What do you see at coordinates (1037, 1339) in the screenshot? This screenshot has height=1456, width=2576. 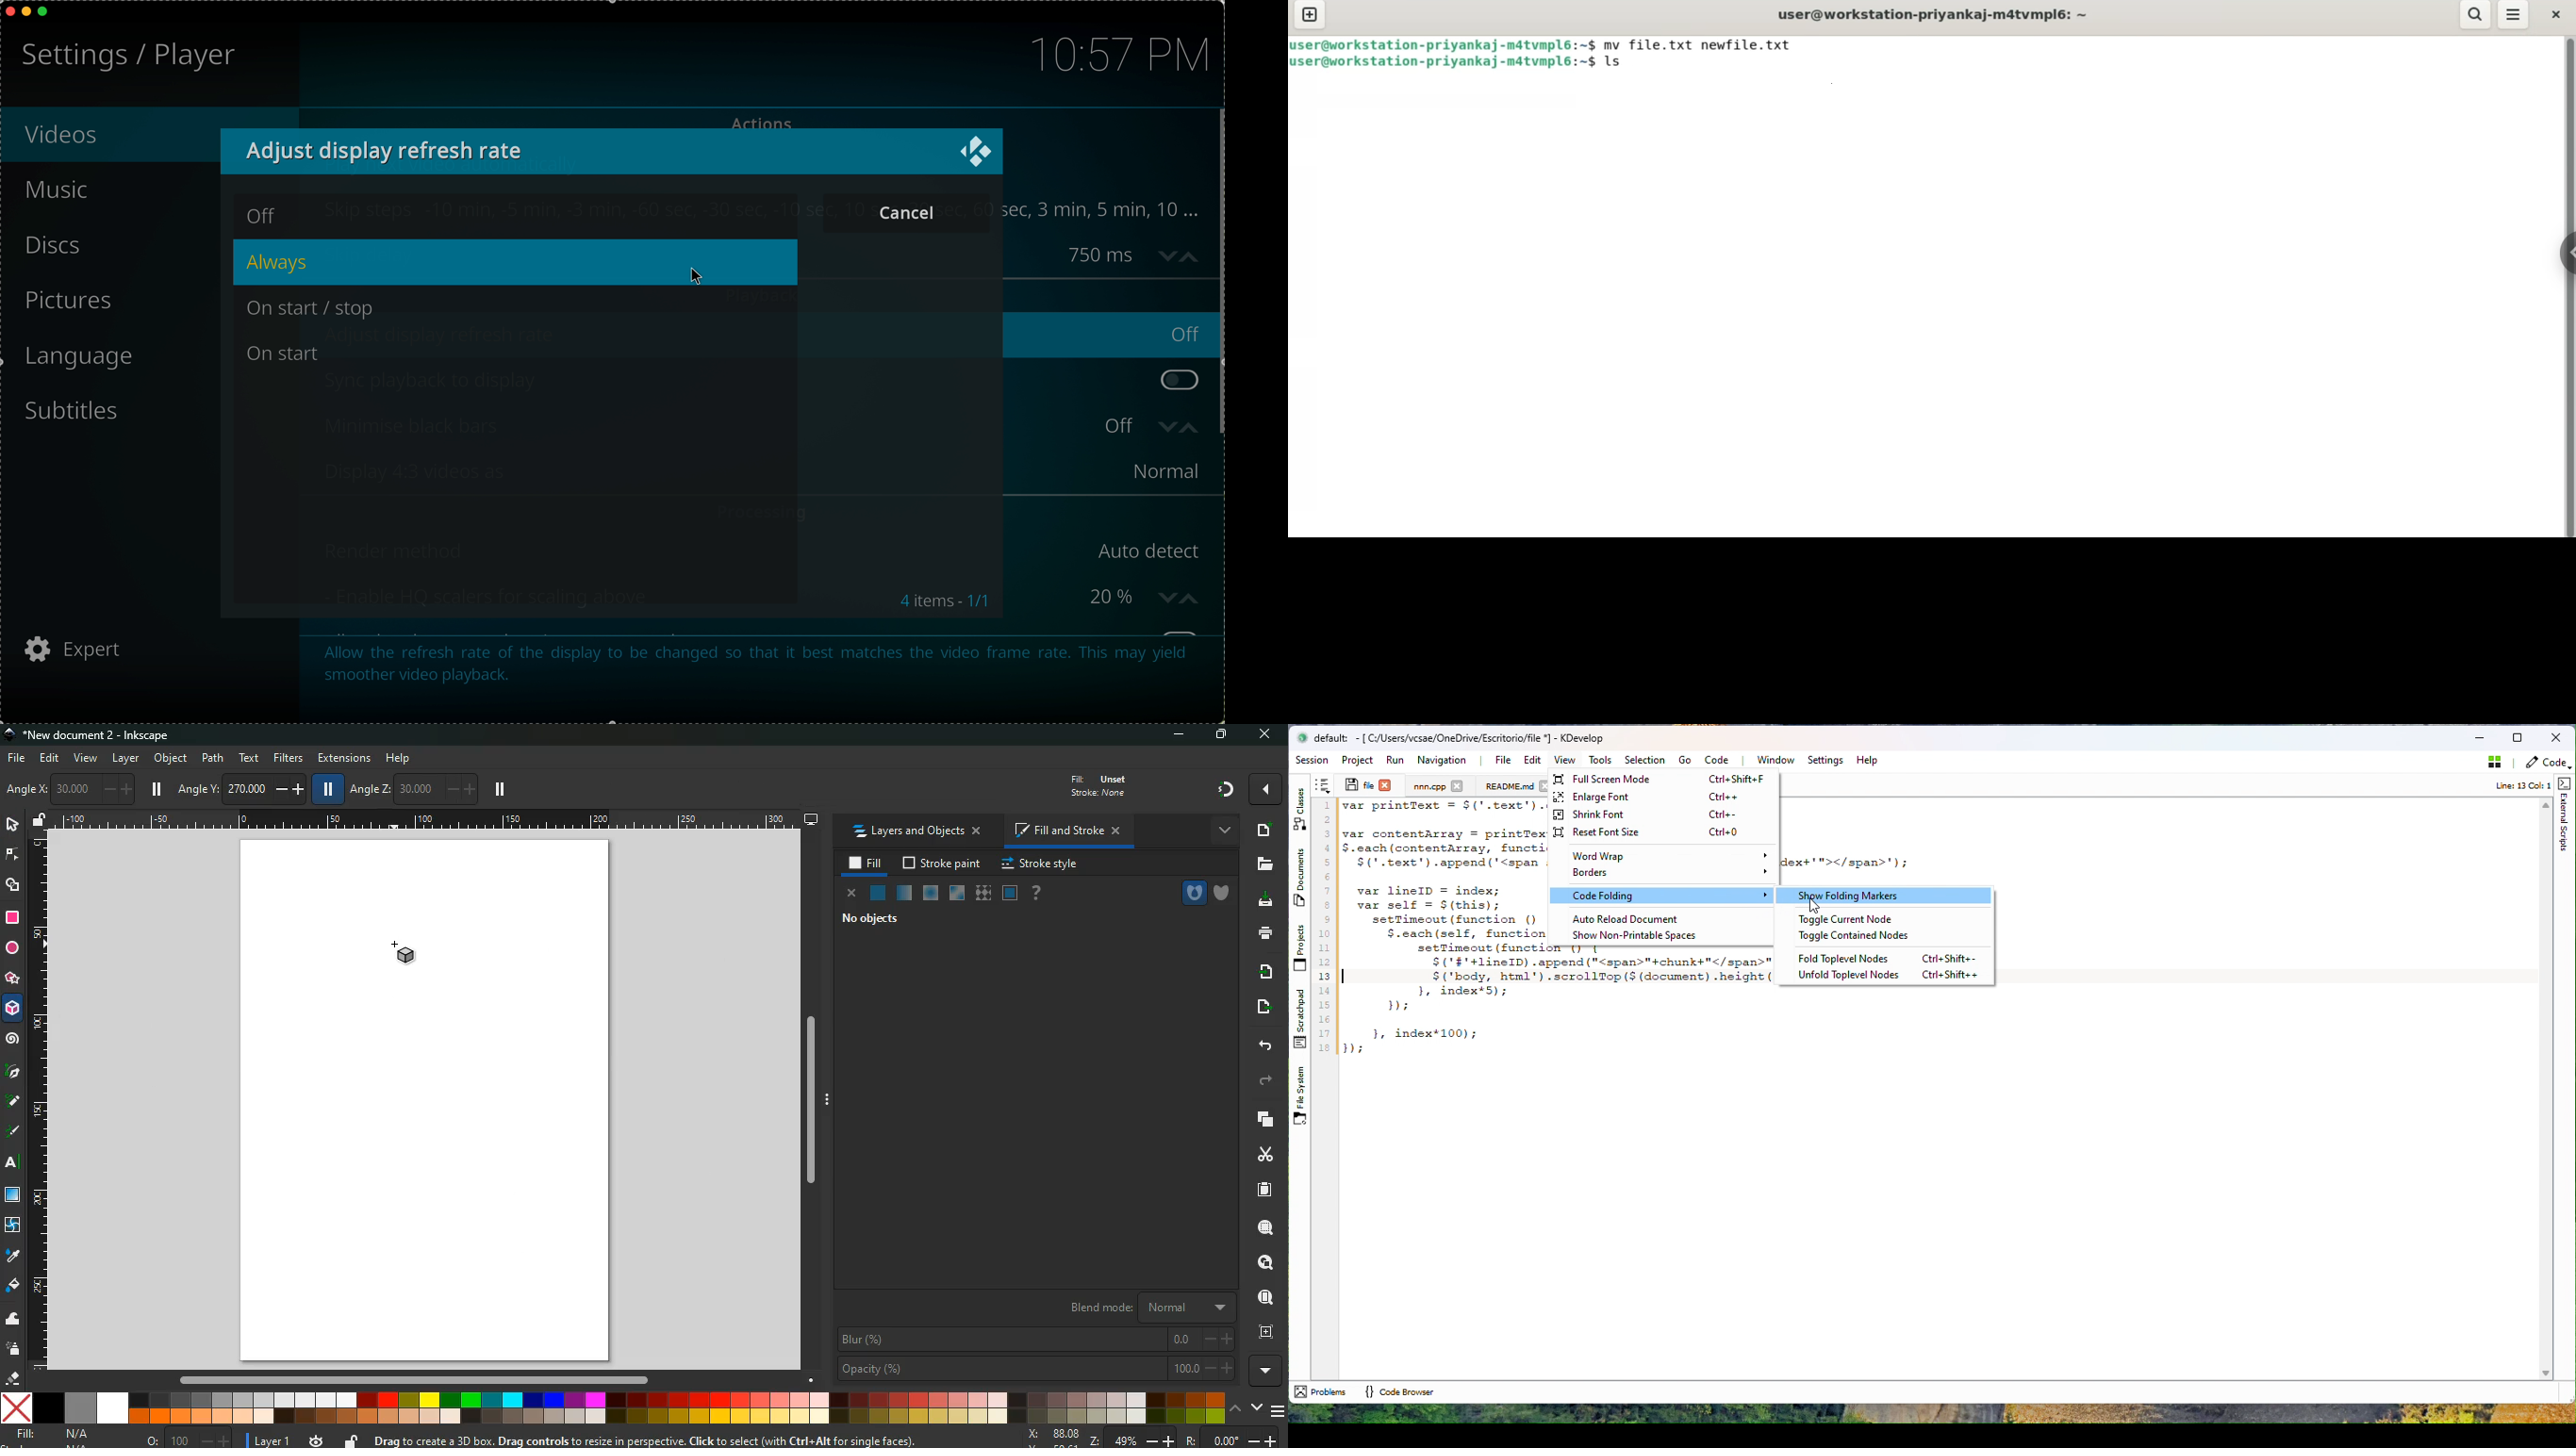 I see `blur` at bounding box center [1037, 1339].